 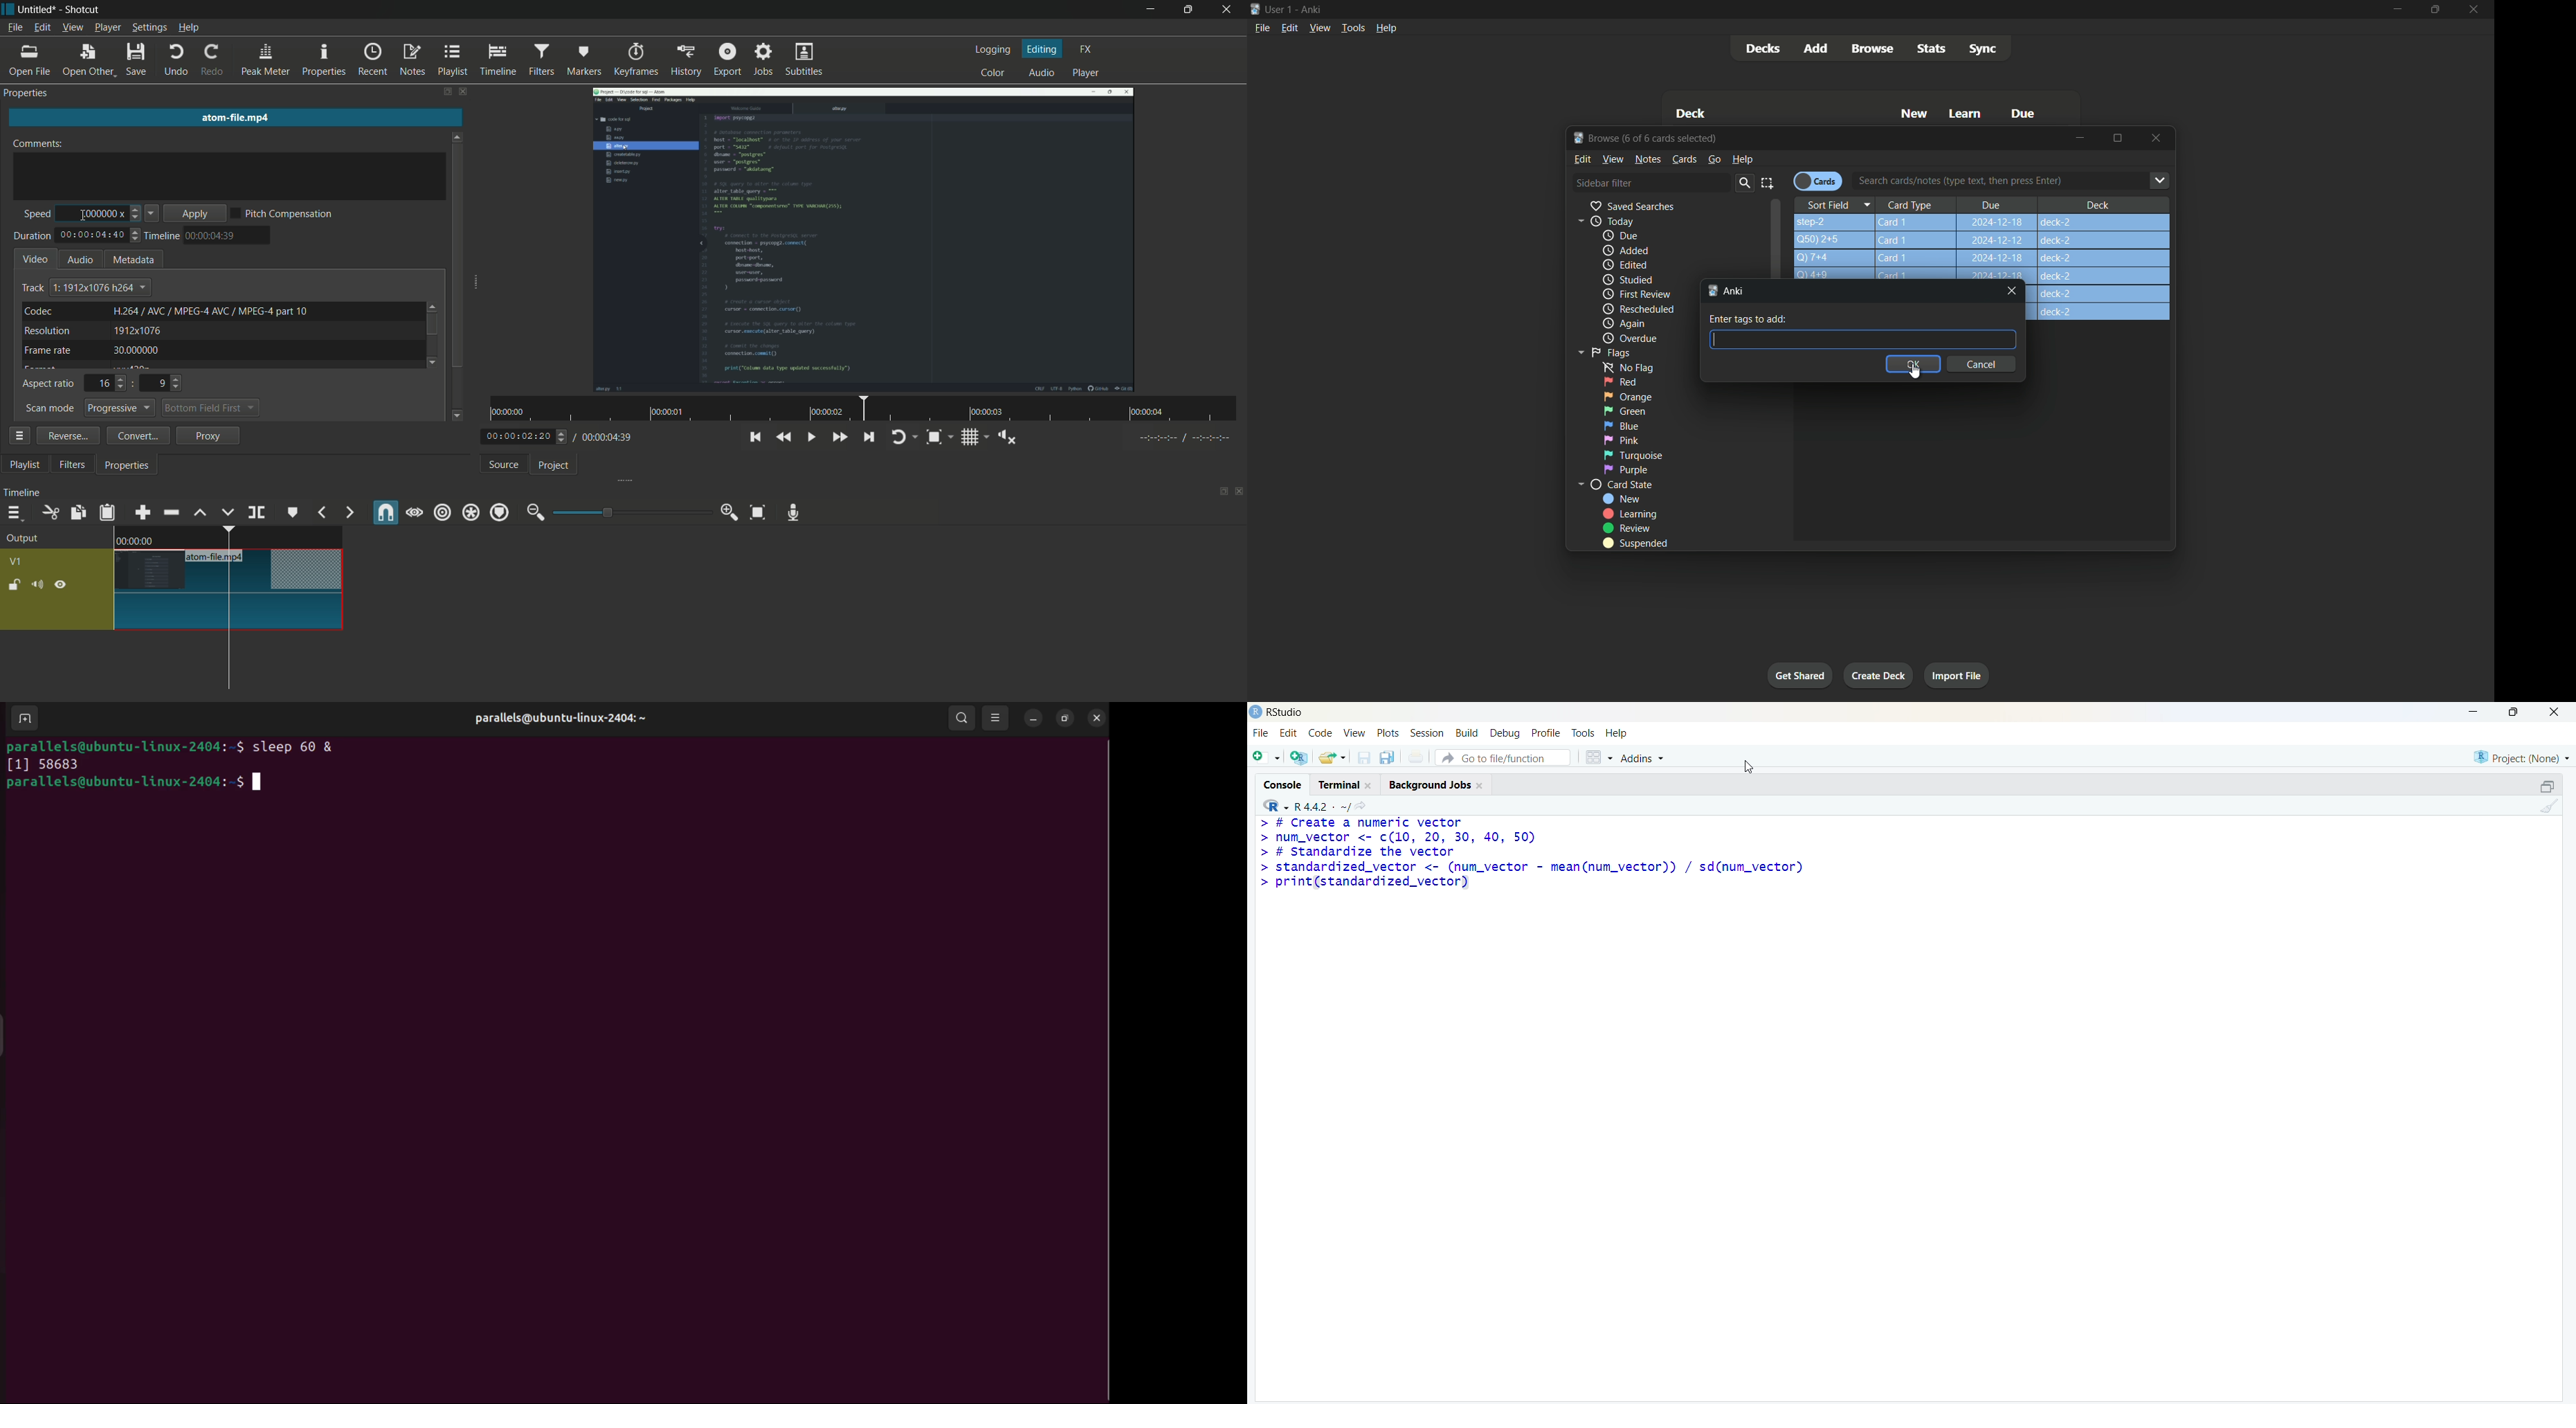 What do you see at coordinates (77, 512) in the screenshot?
I see `copy` at bounding box center [77, 512].